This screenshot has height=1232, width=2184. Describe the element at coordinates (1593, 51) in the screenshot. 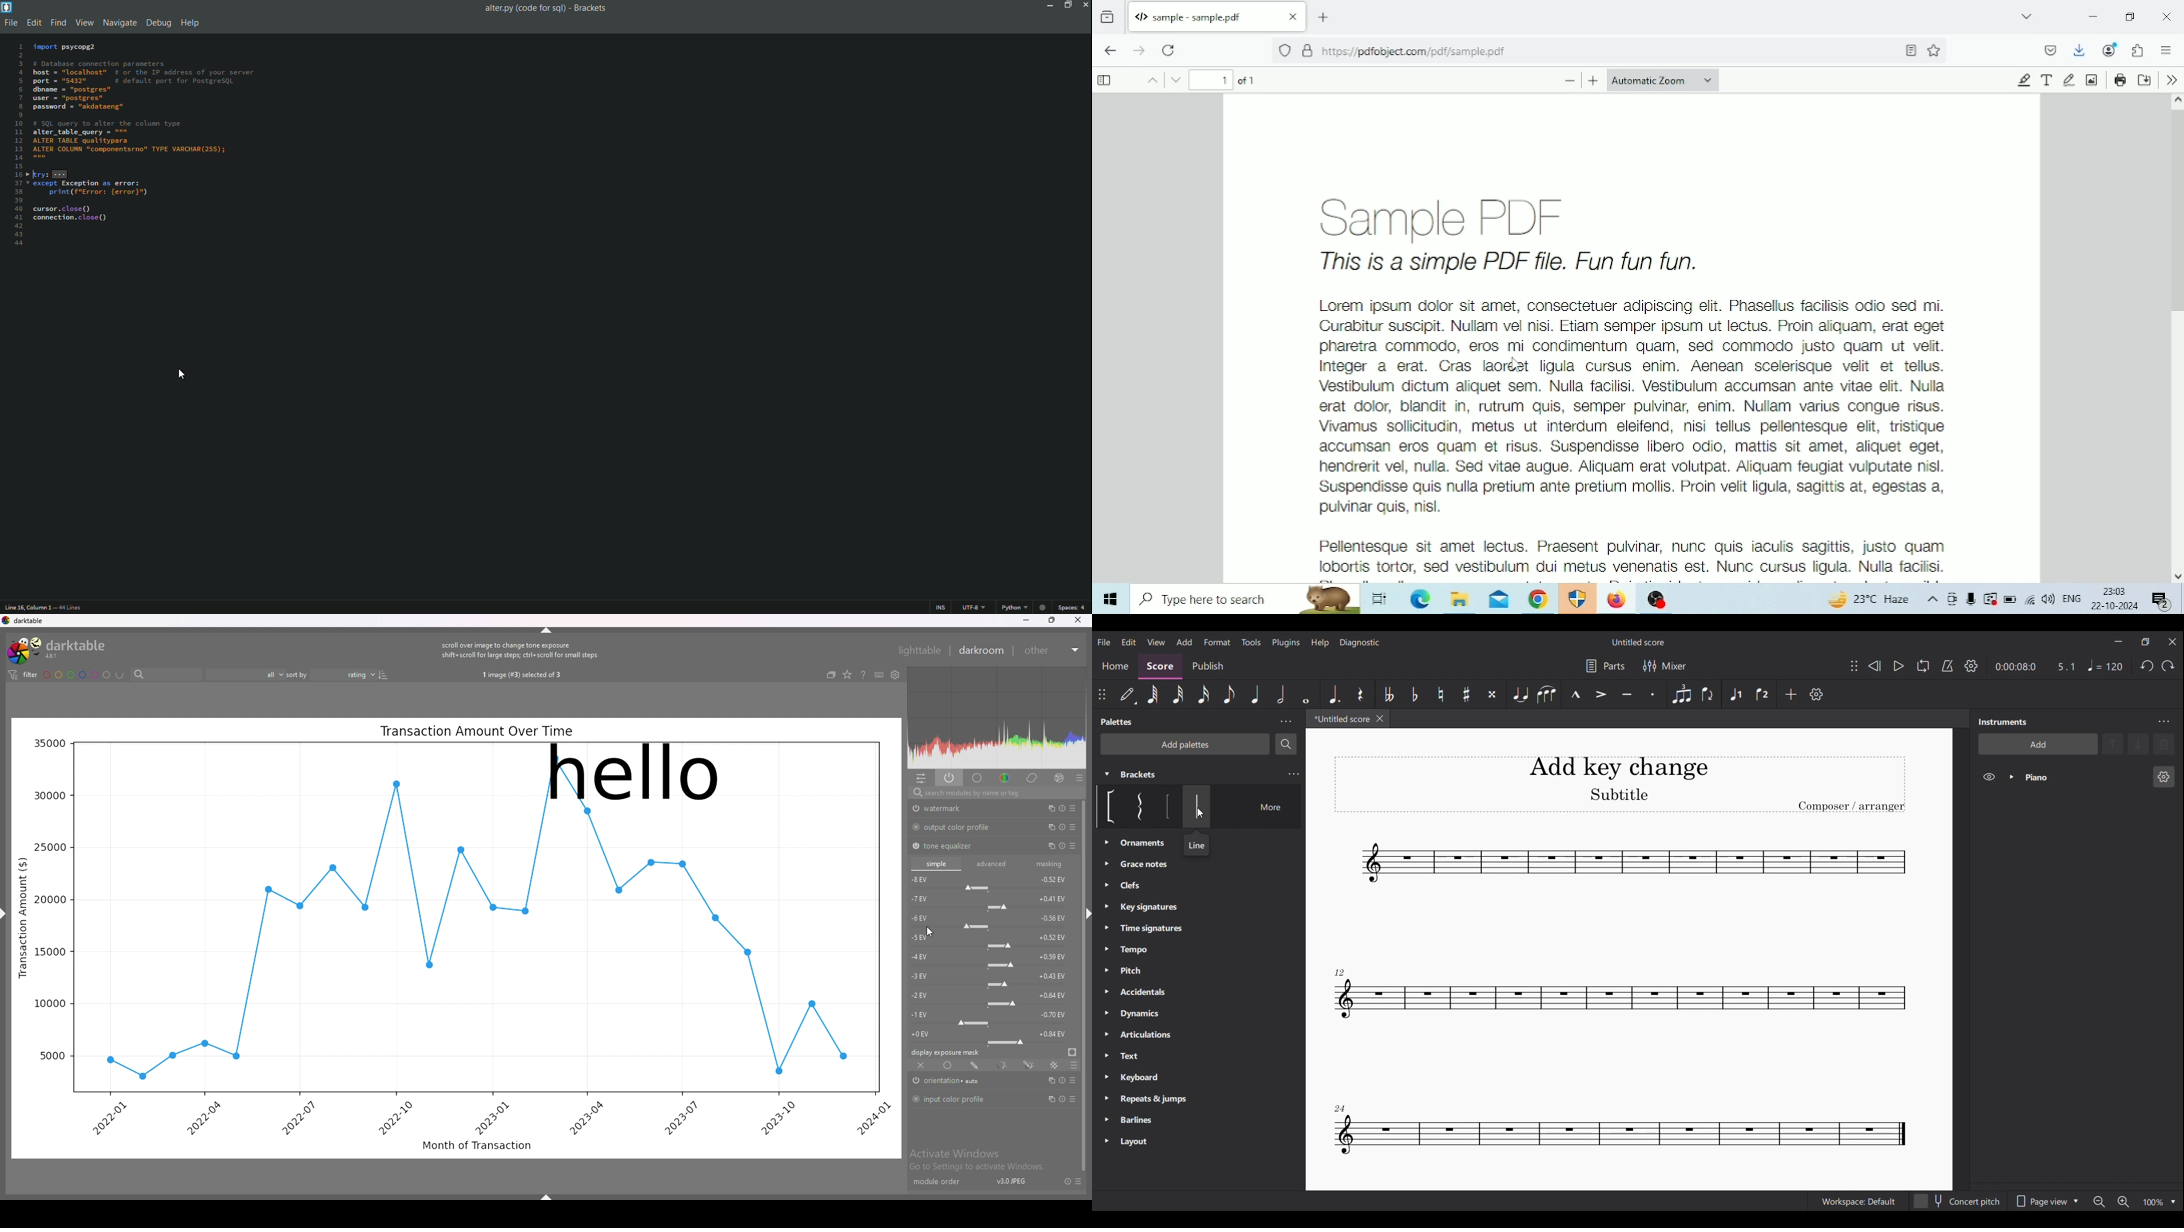

I see `Address bar` at that location.